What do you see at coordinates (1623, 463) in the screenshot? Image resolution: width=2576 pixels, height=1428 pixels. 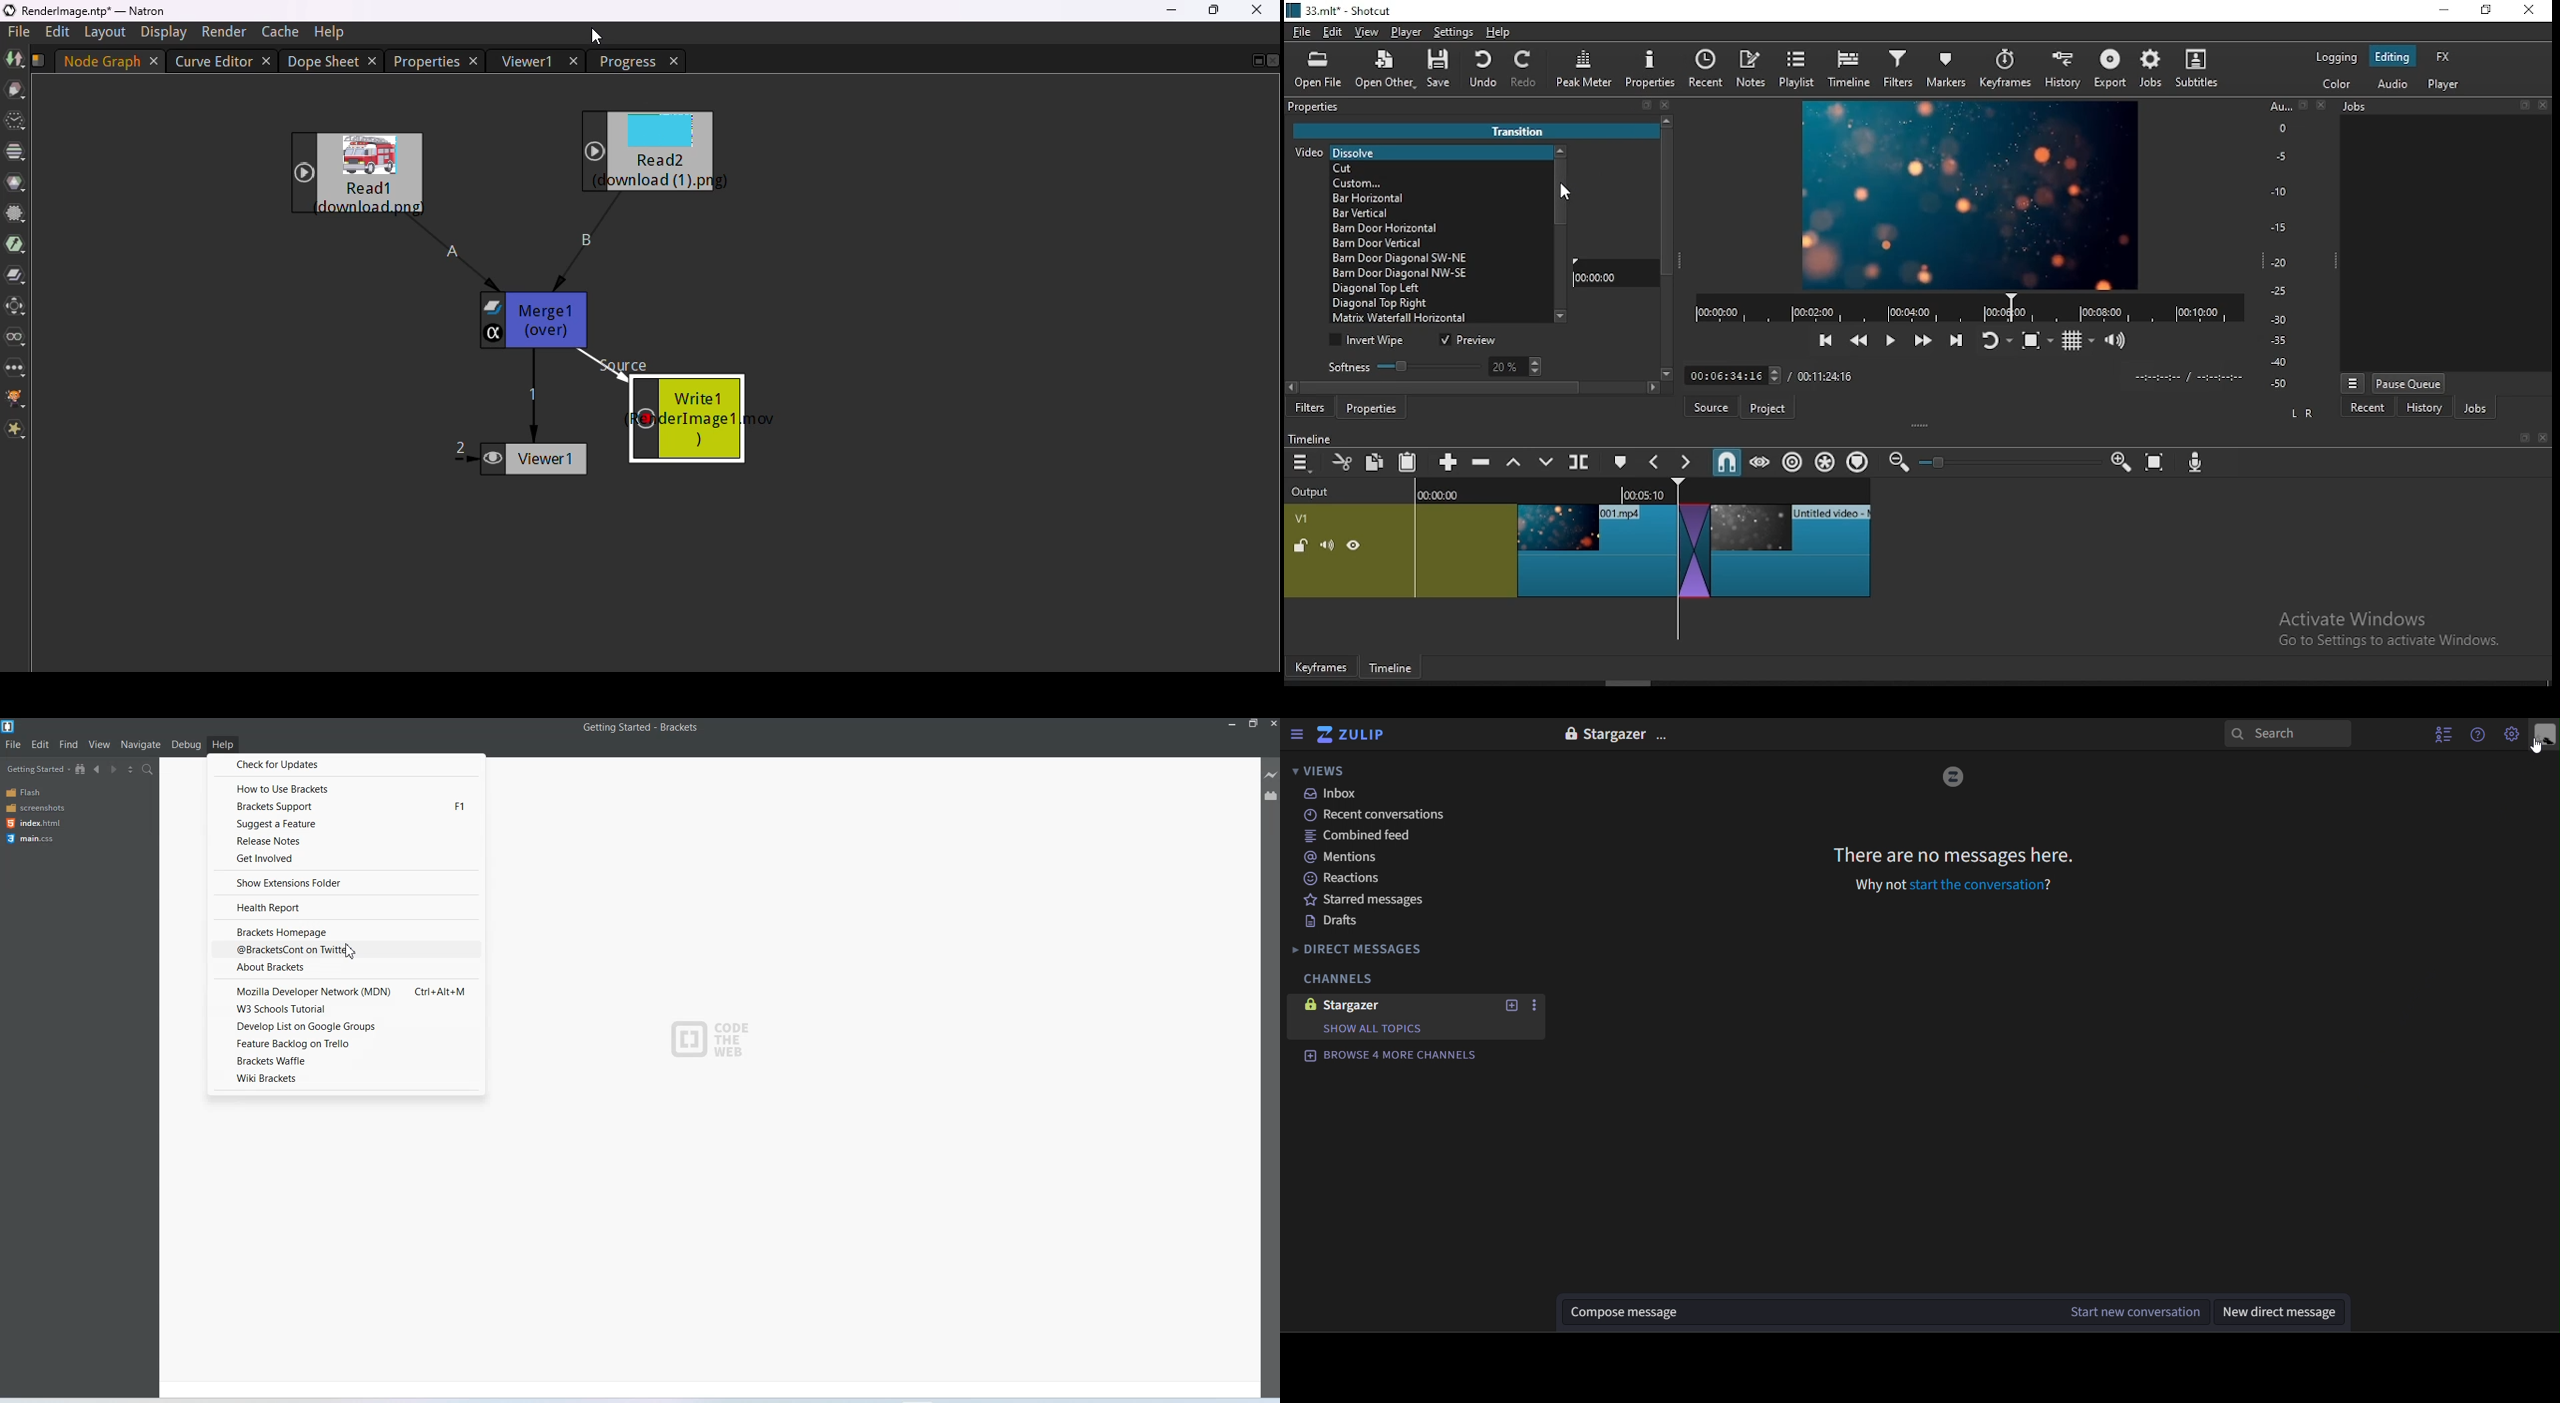 I see `create/edit marker` at bounding box center [1623, 463].